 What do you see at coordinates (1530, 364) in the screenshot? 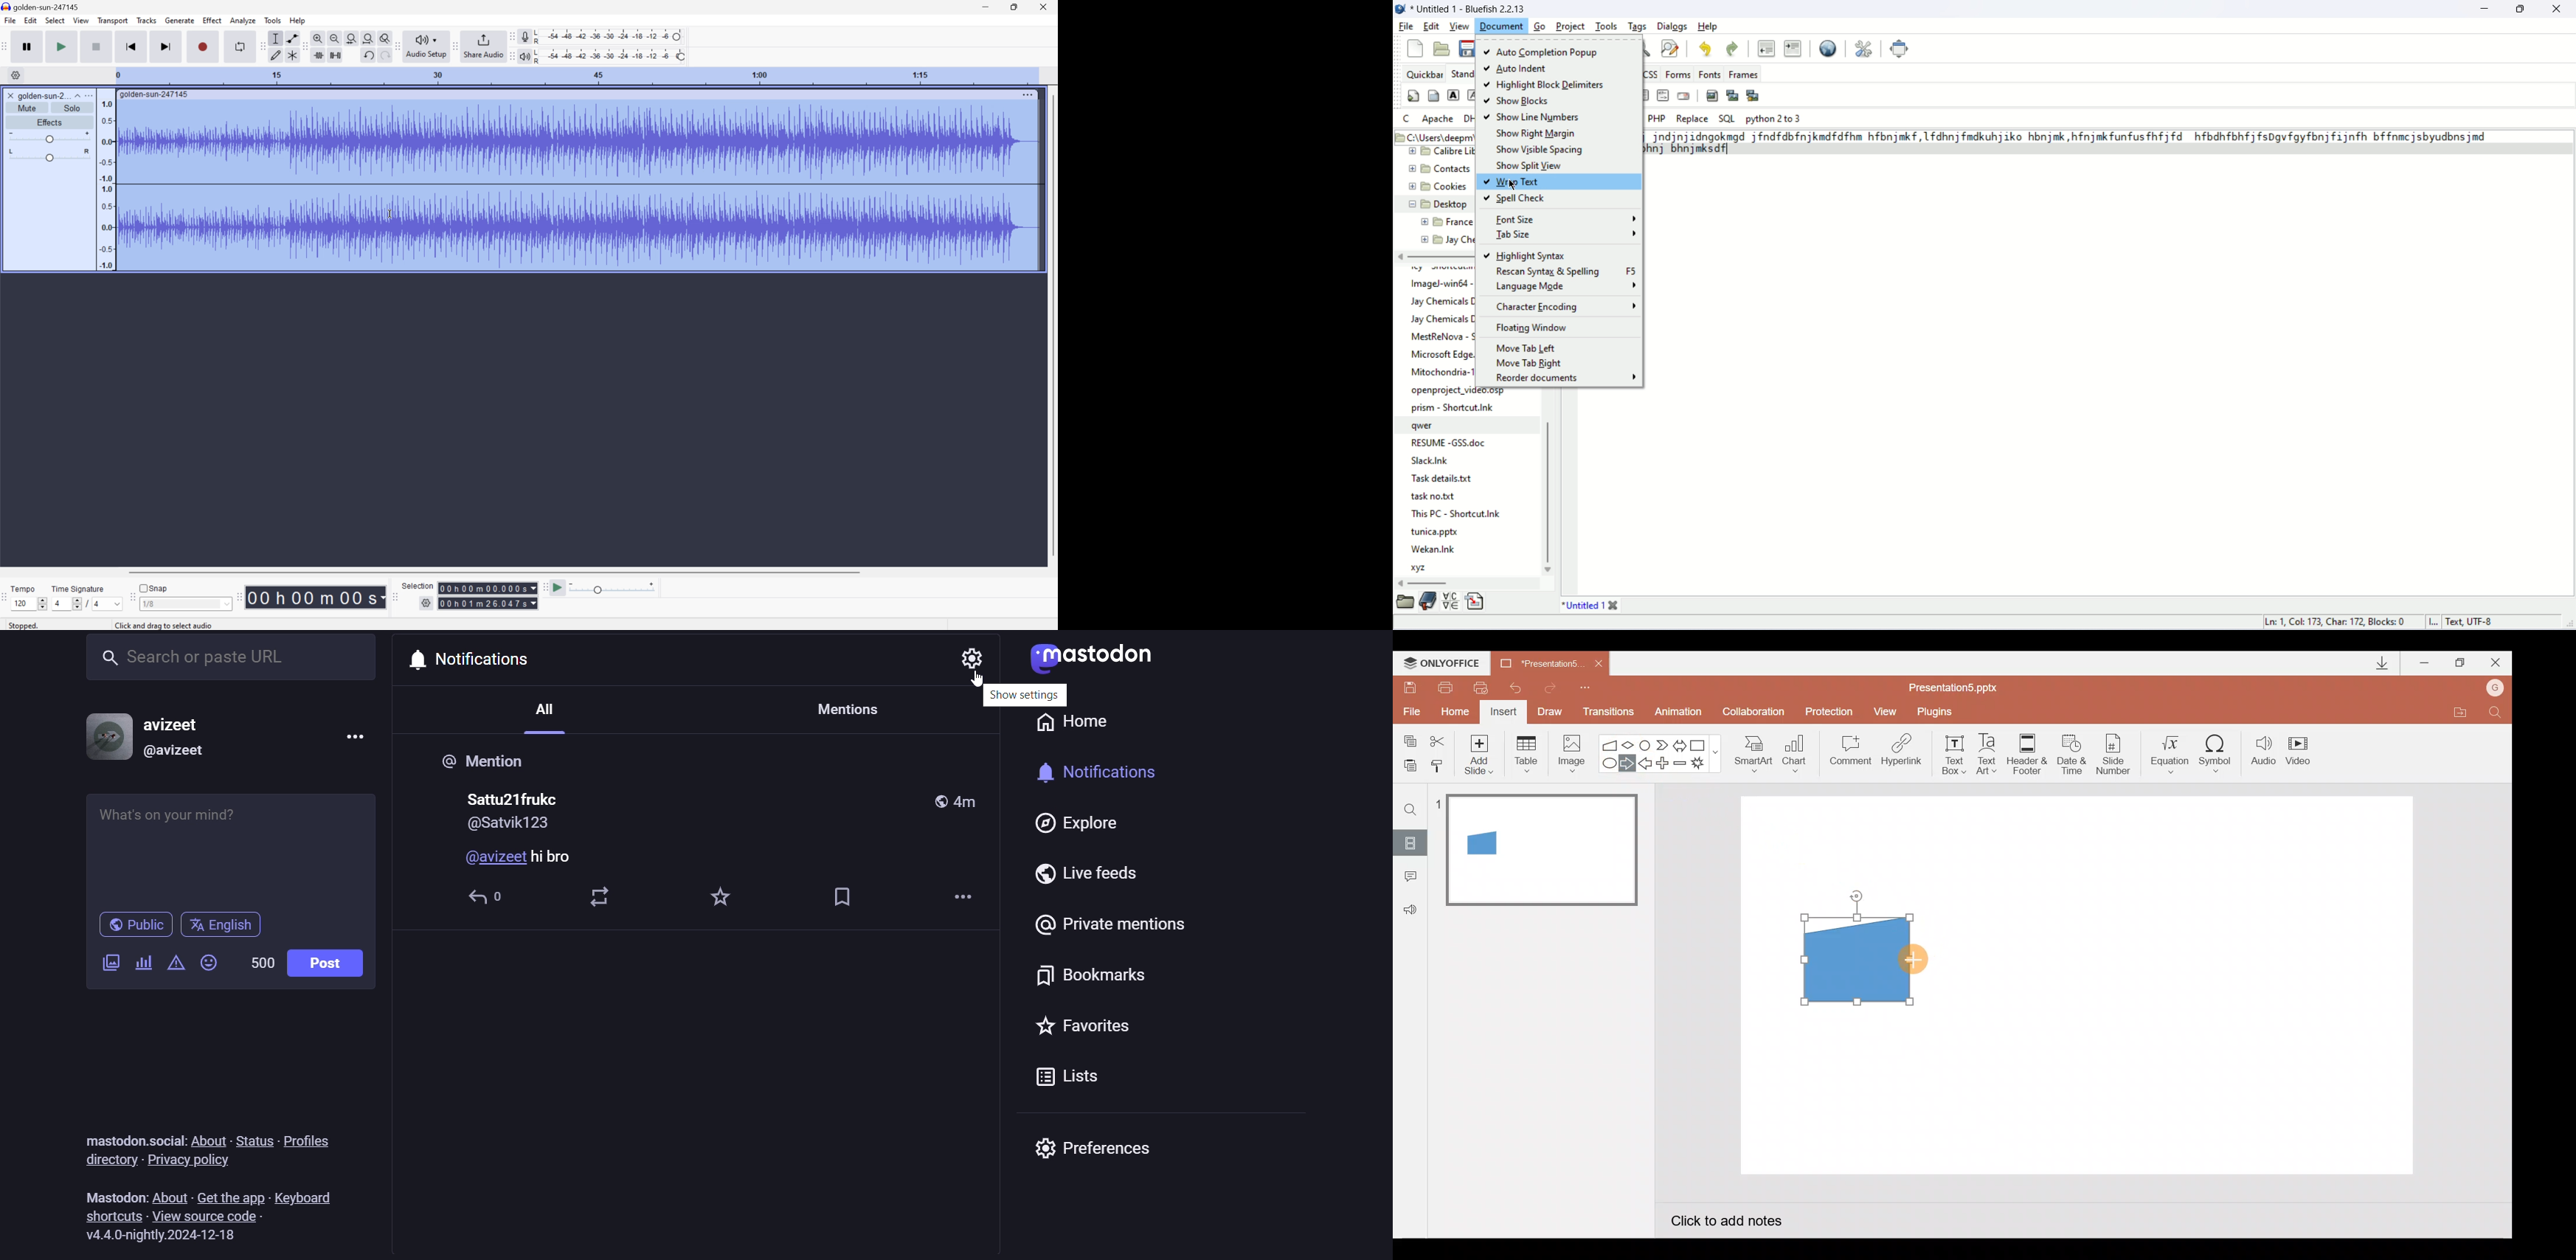
I see `move tab right` at bounding box center [1530, 364].